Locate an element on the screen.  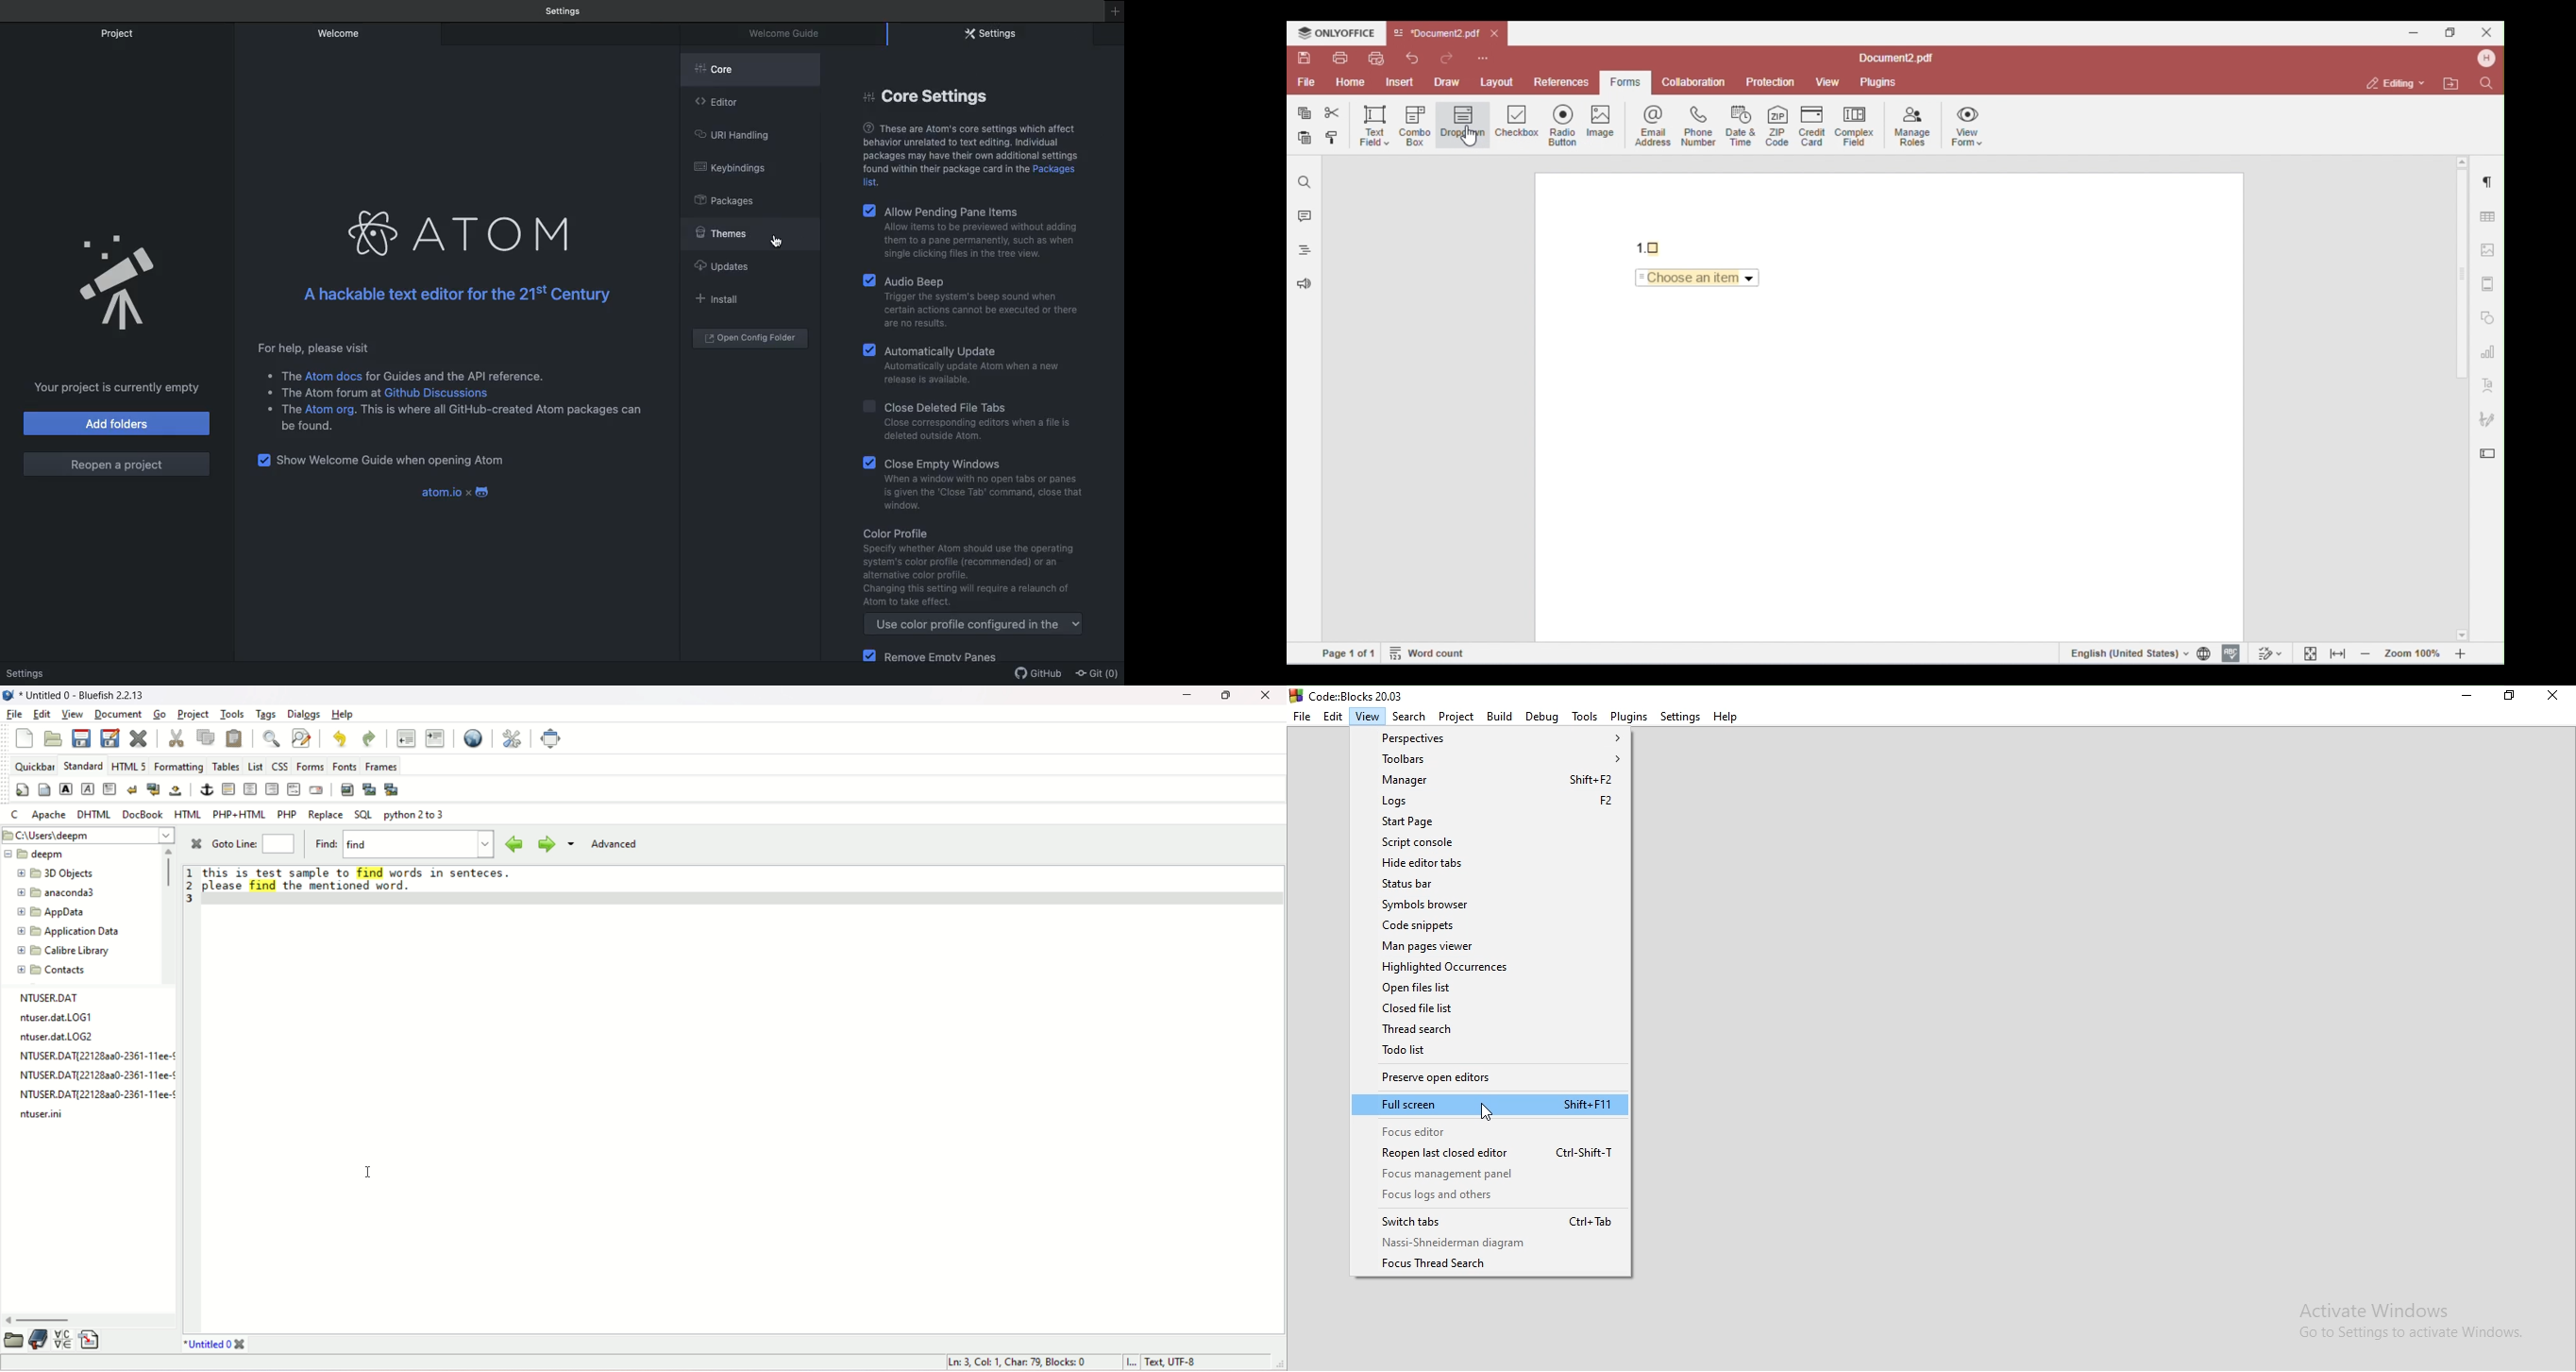
is is where all GitHub-created Atom packages can is located at coordinates (507, 411).